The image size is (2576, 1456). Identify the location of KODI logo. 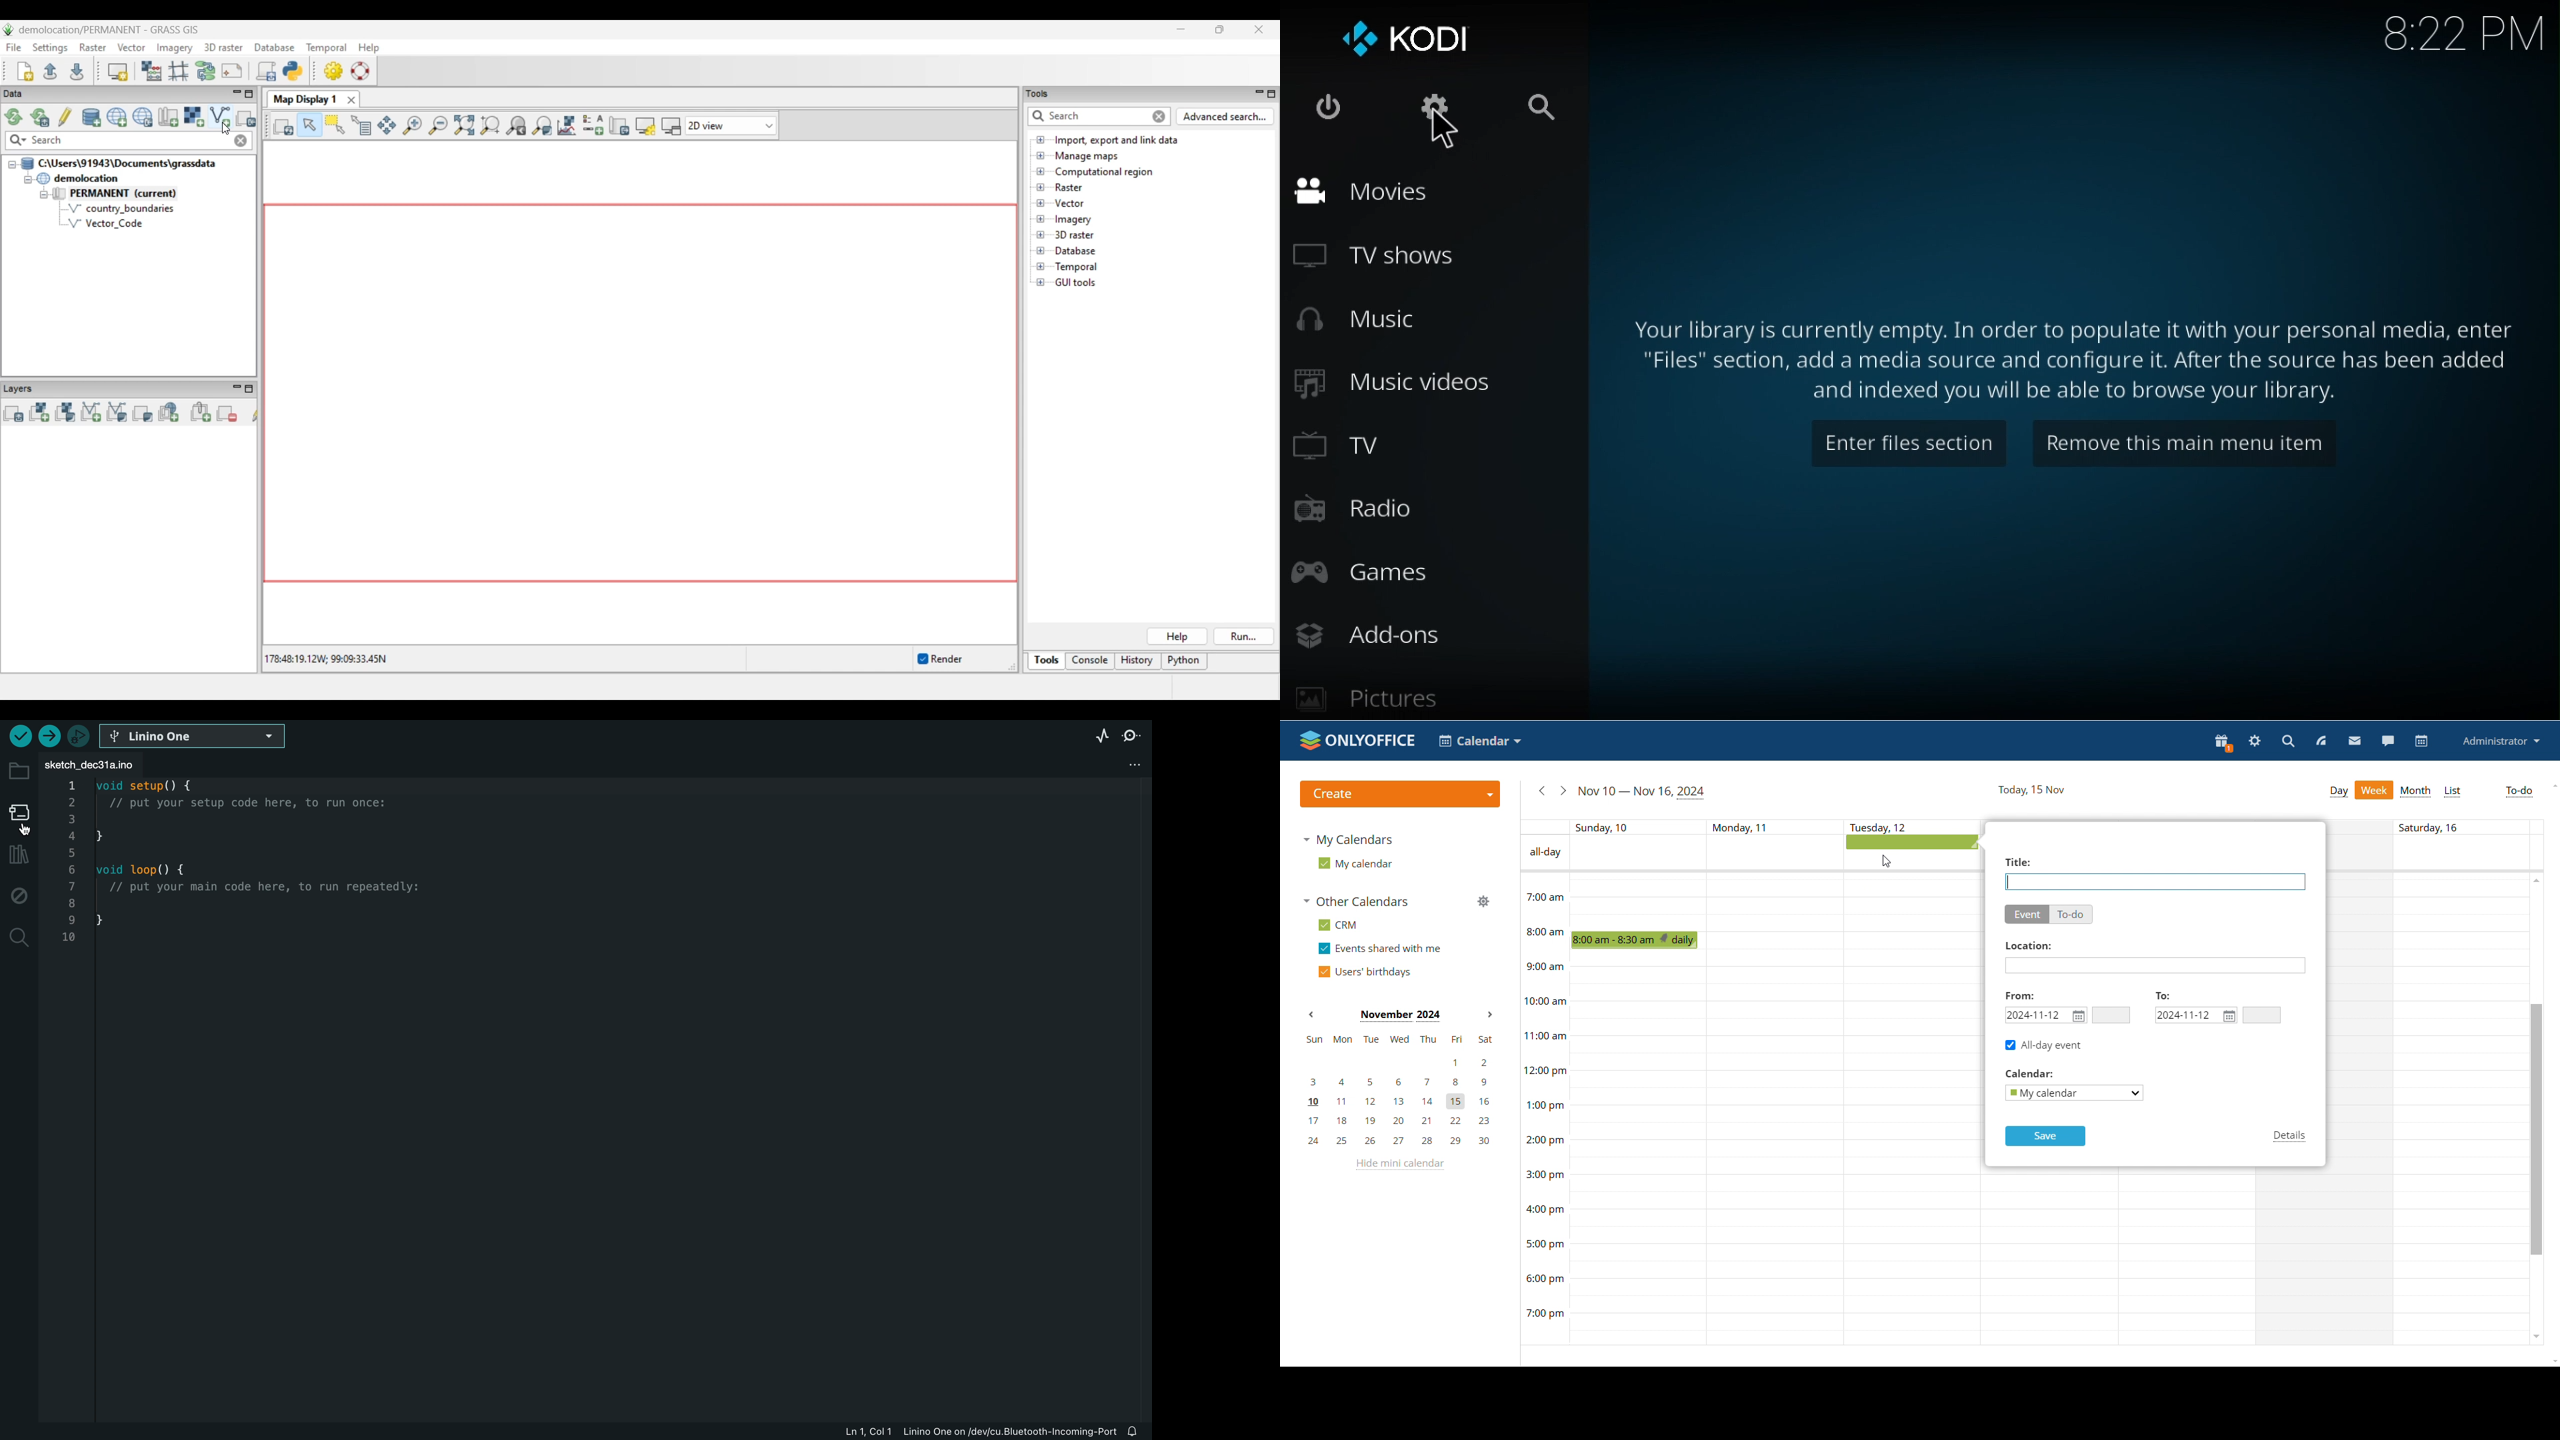
(1413, 40).